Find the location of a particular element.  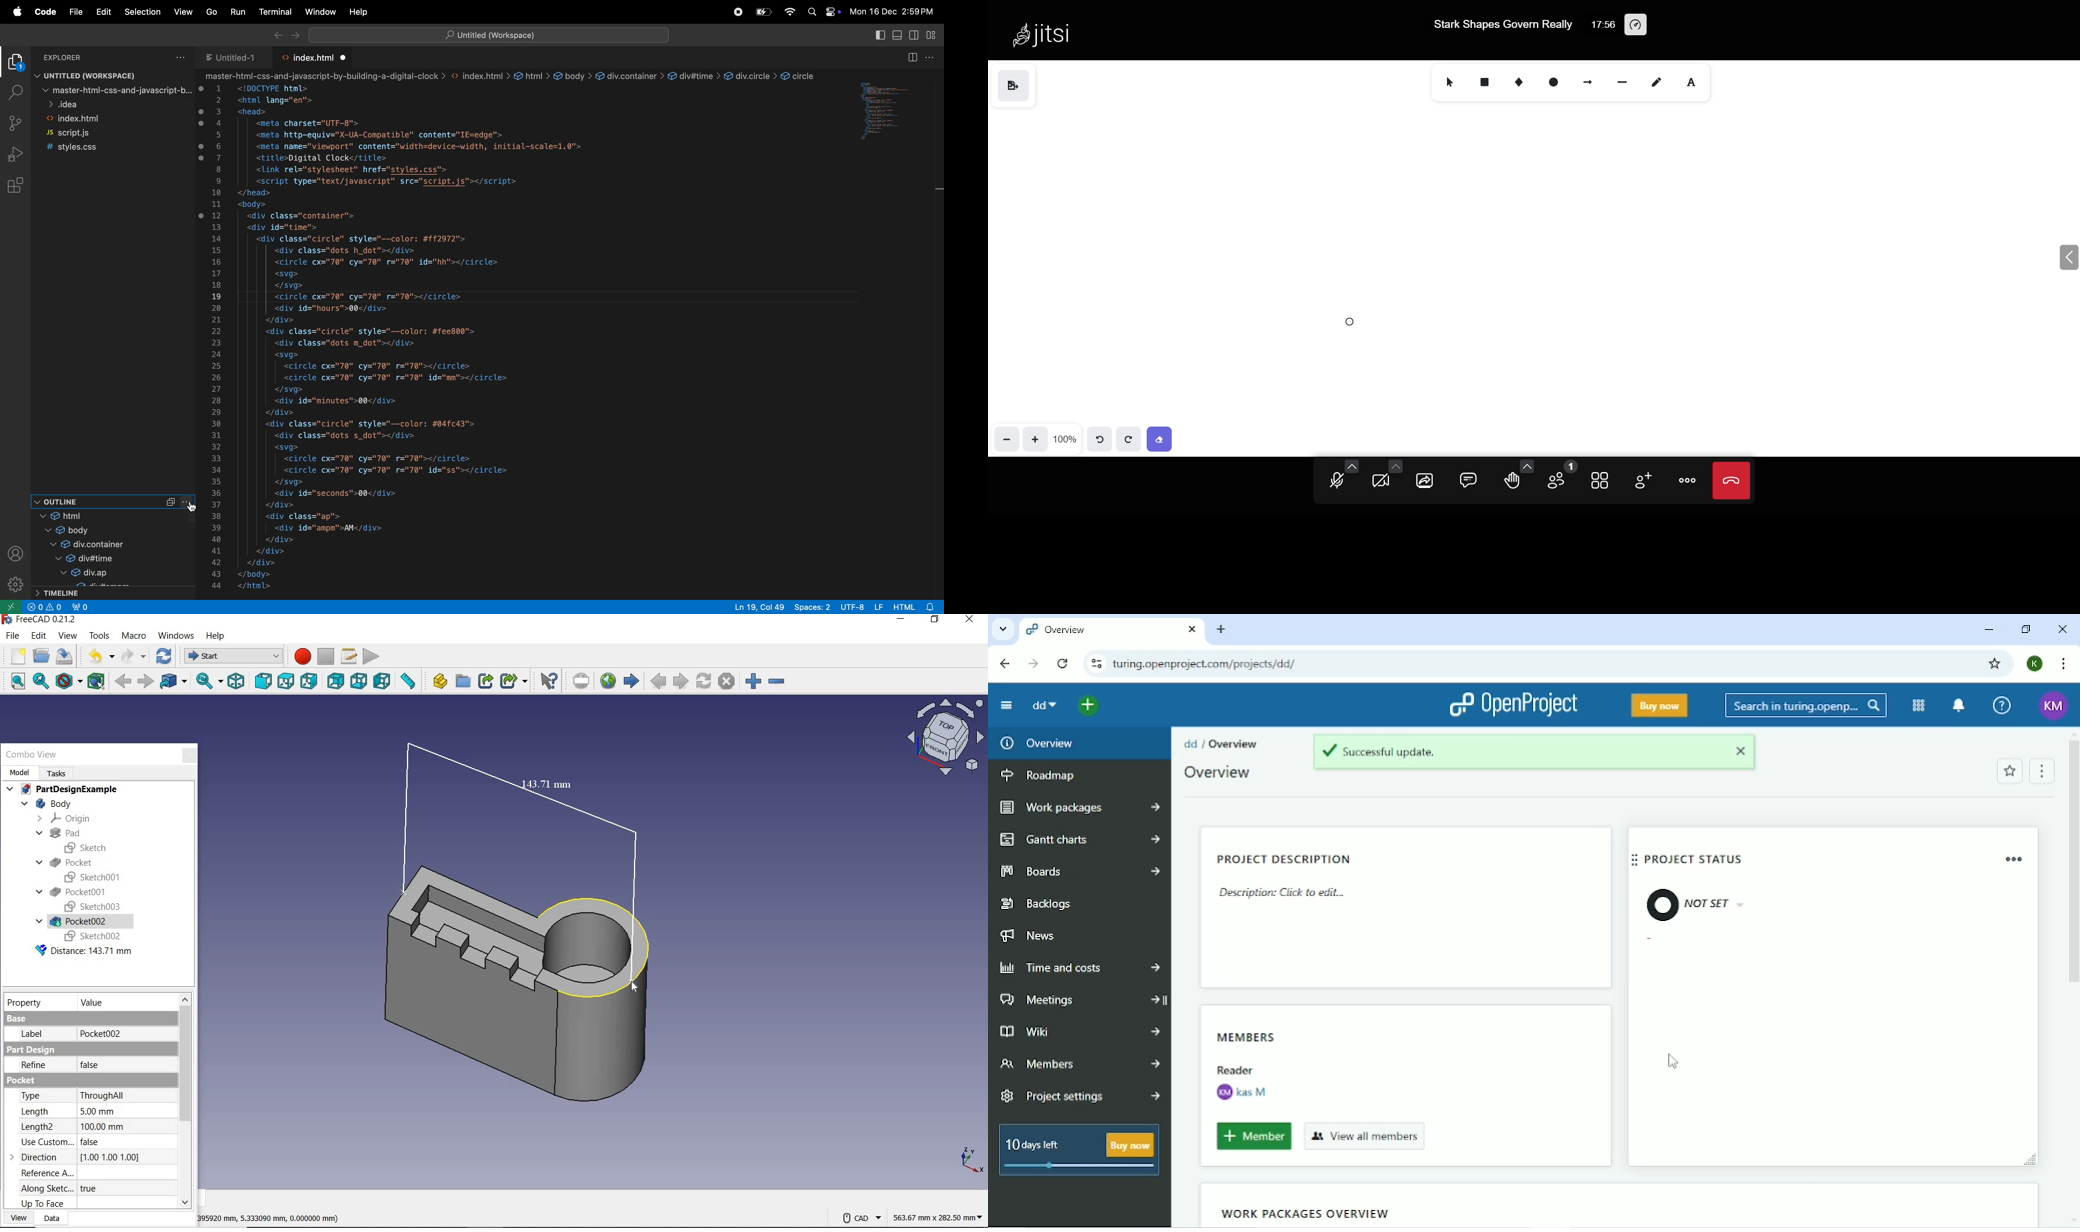

MODEL is located at coordinates (19, 772).